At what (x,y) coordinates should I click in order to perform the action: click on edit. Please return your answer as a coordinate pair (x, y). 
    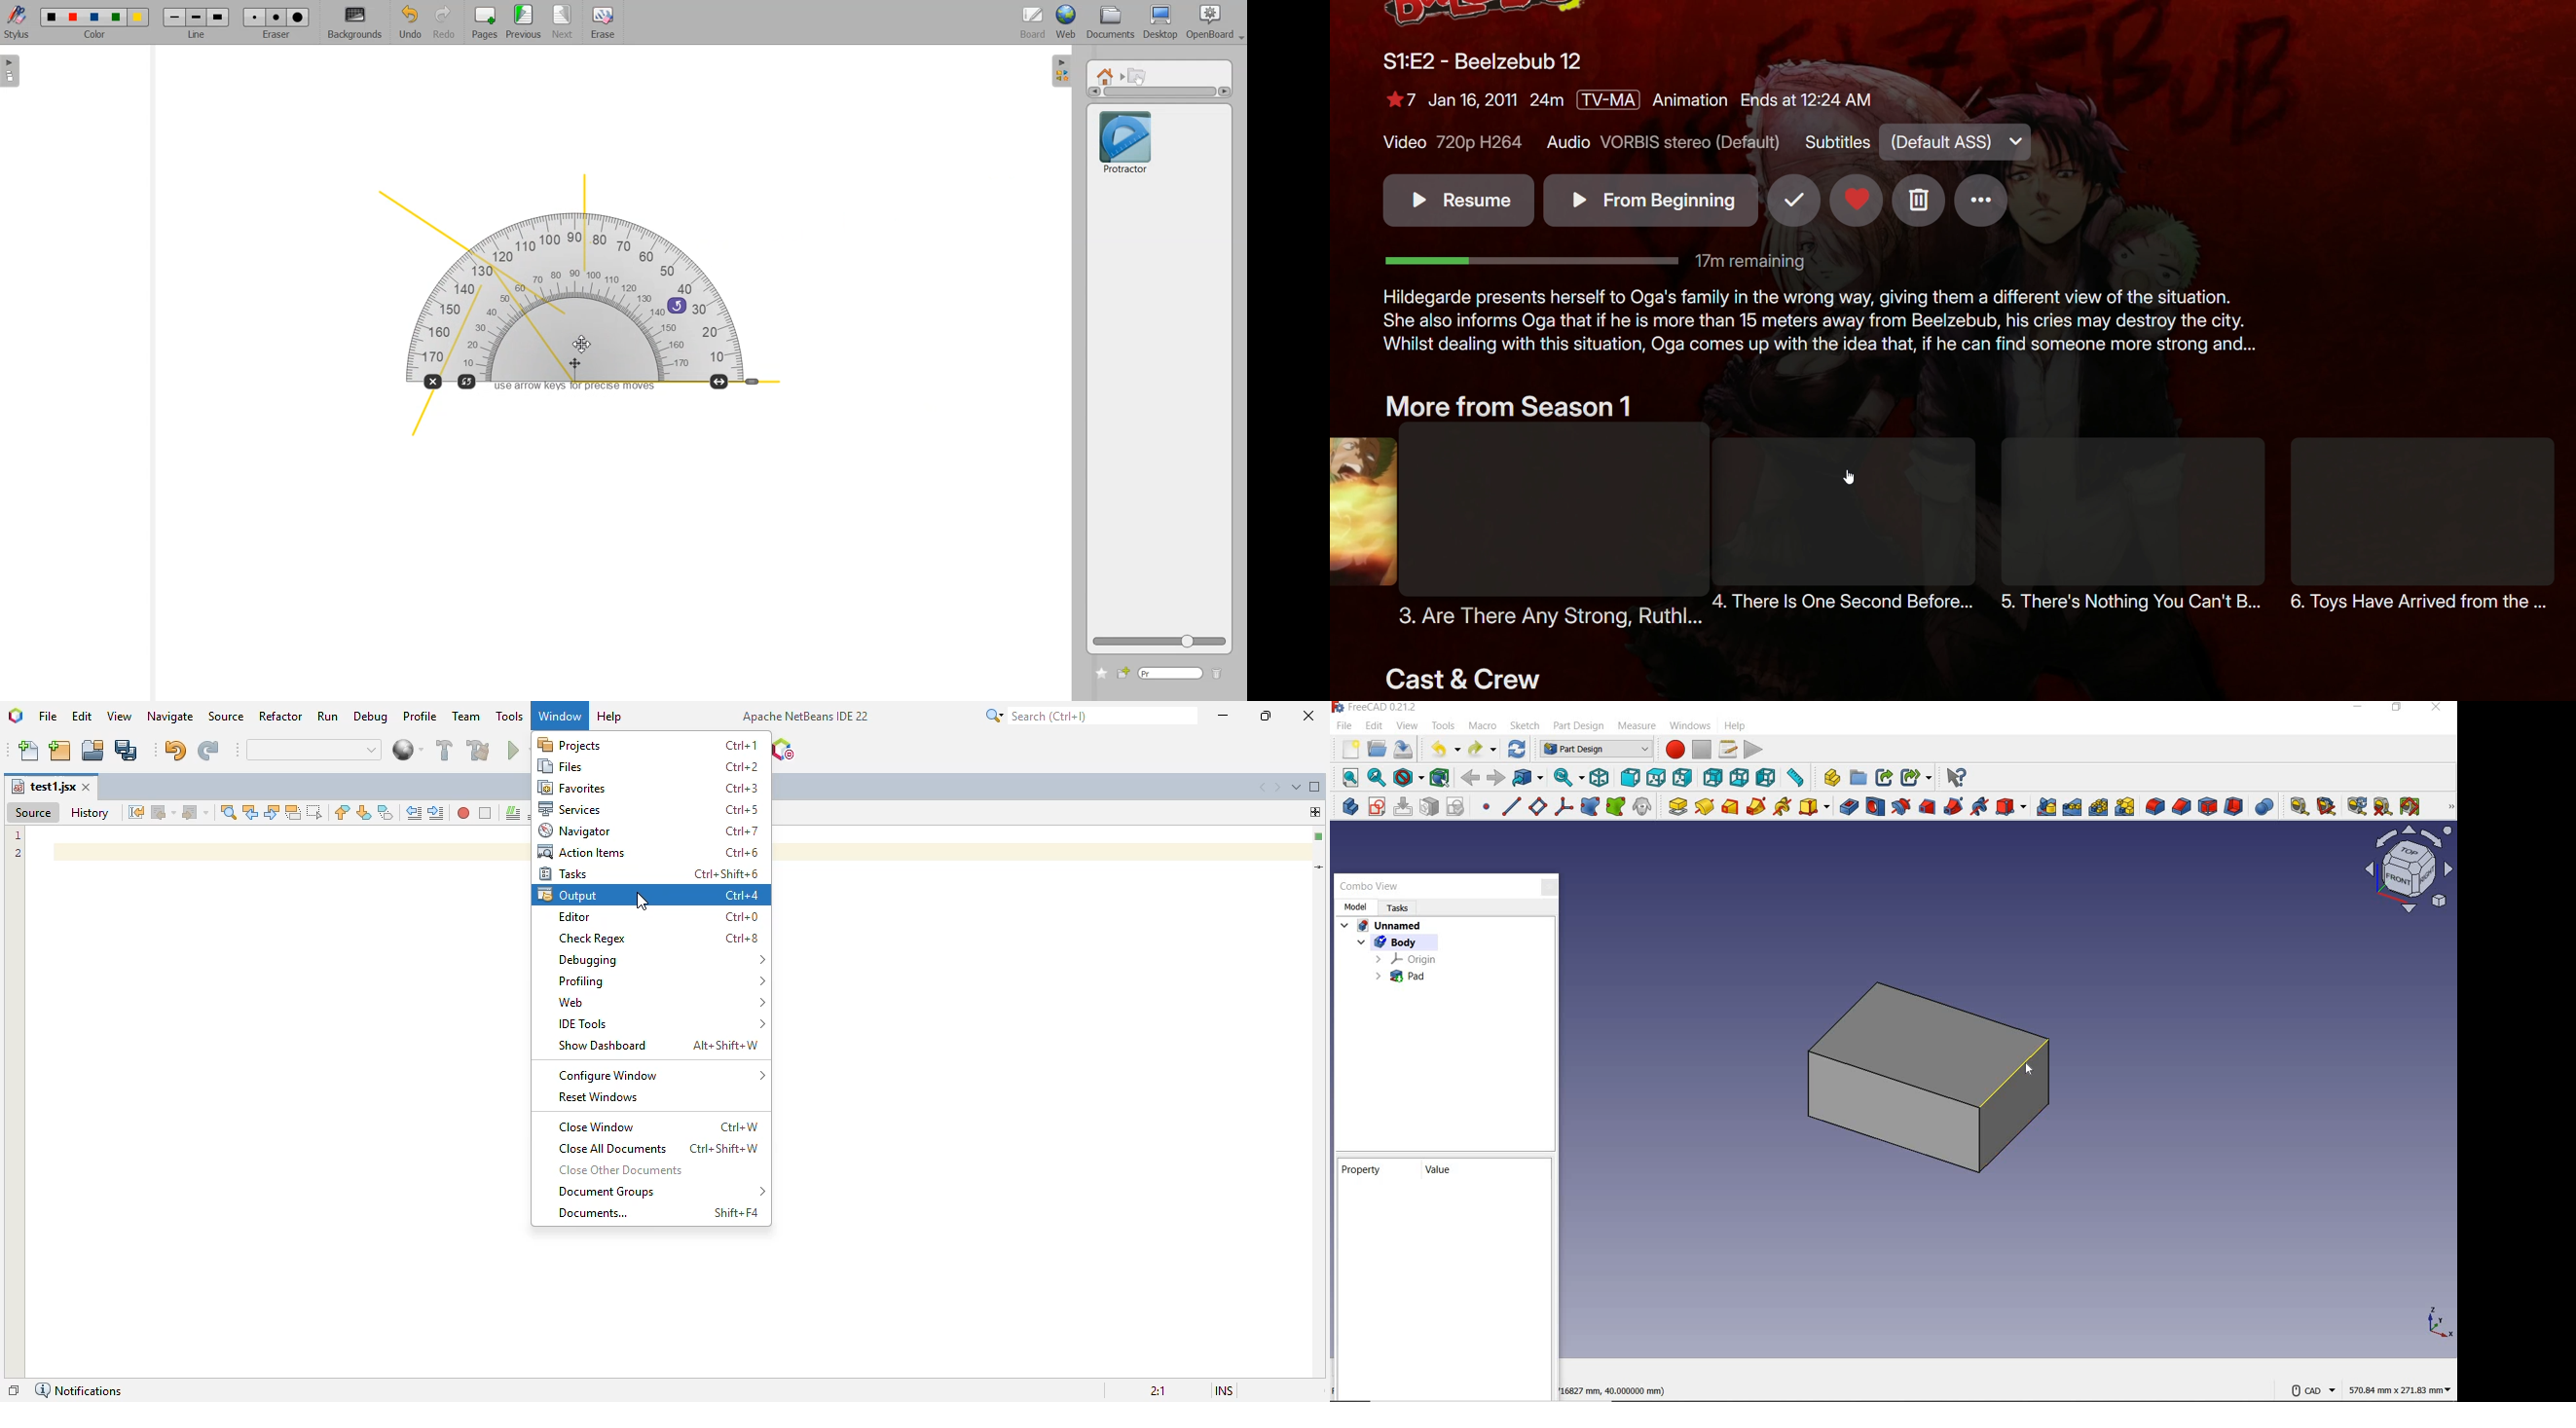
    Looking at the image, I should click on (83, 716).